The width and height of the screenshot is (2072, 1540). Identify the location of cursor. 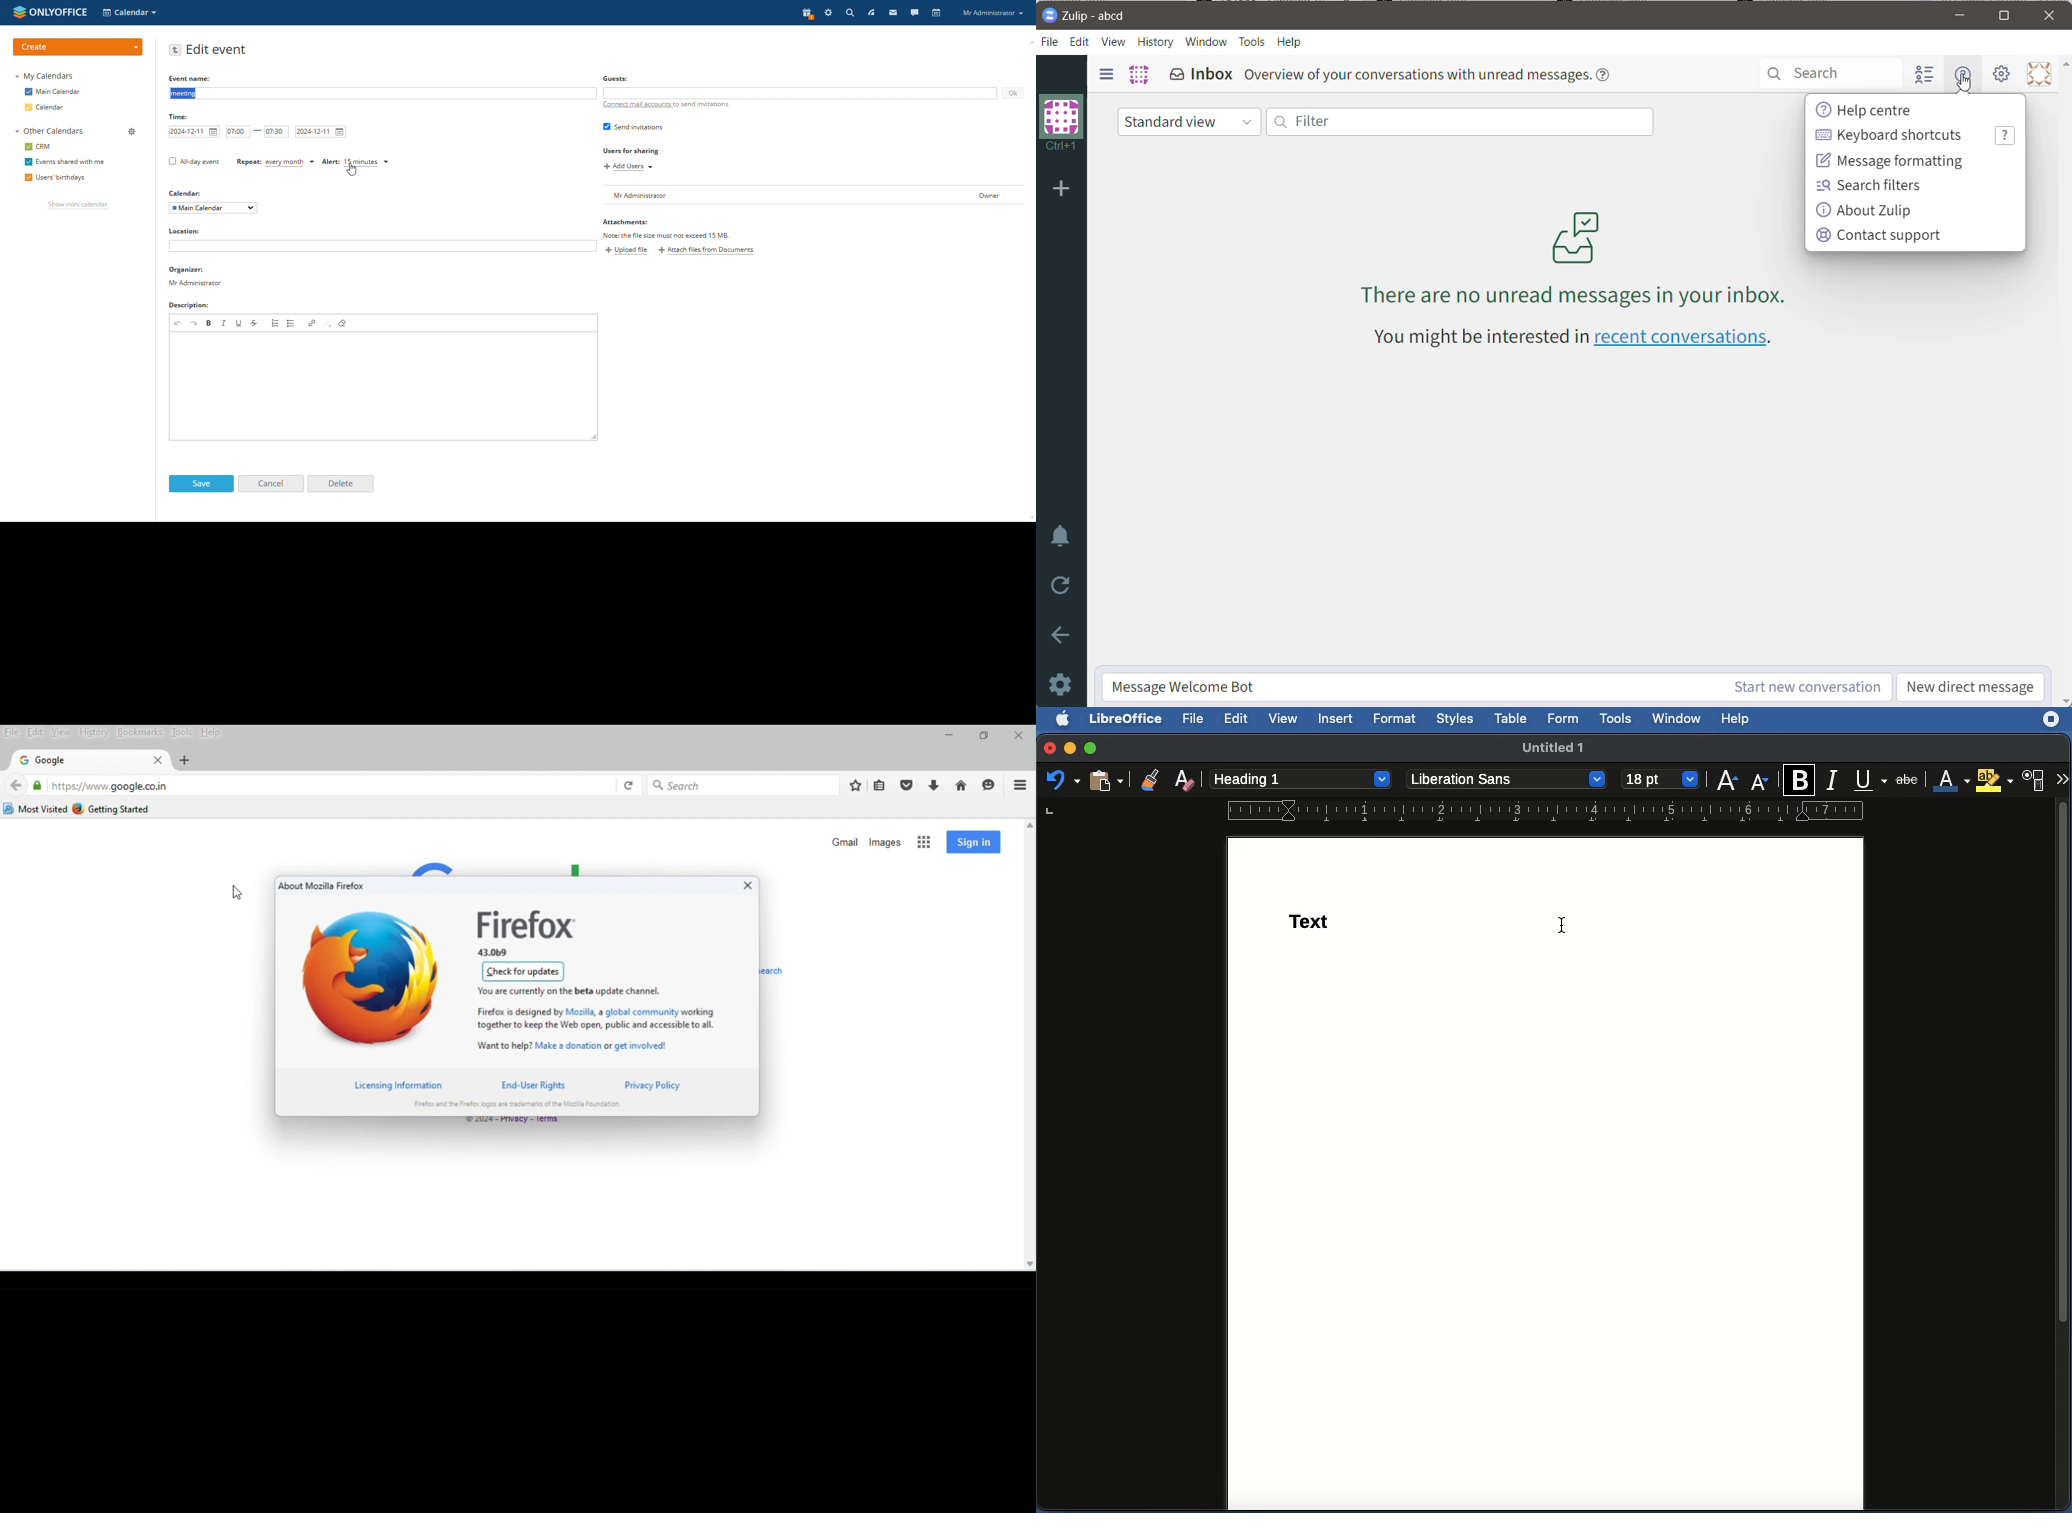
(1962, 83).